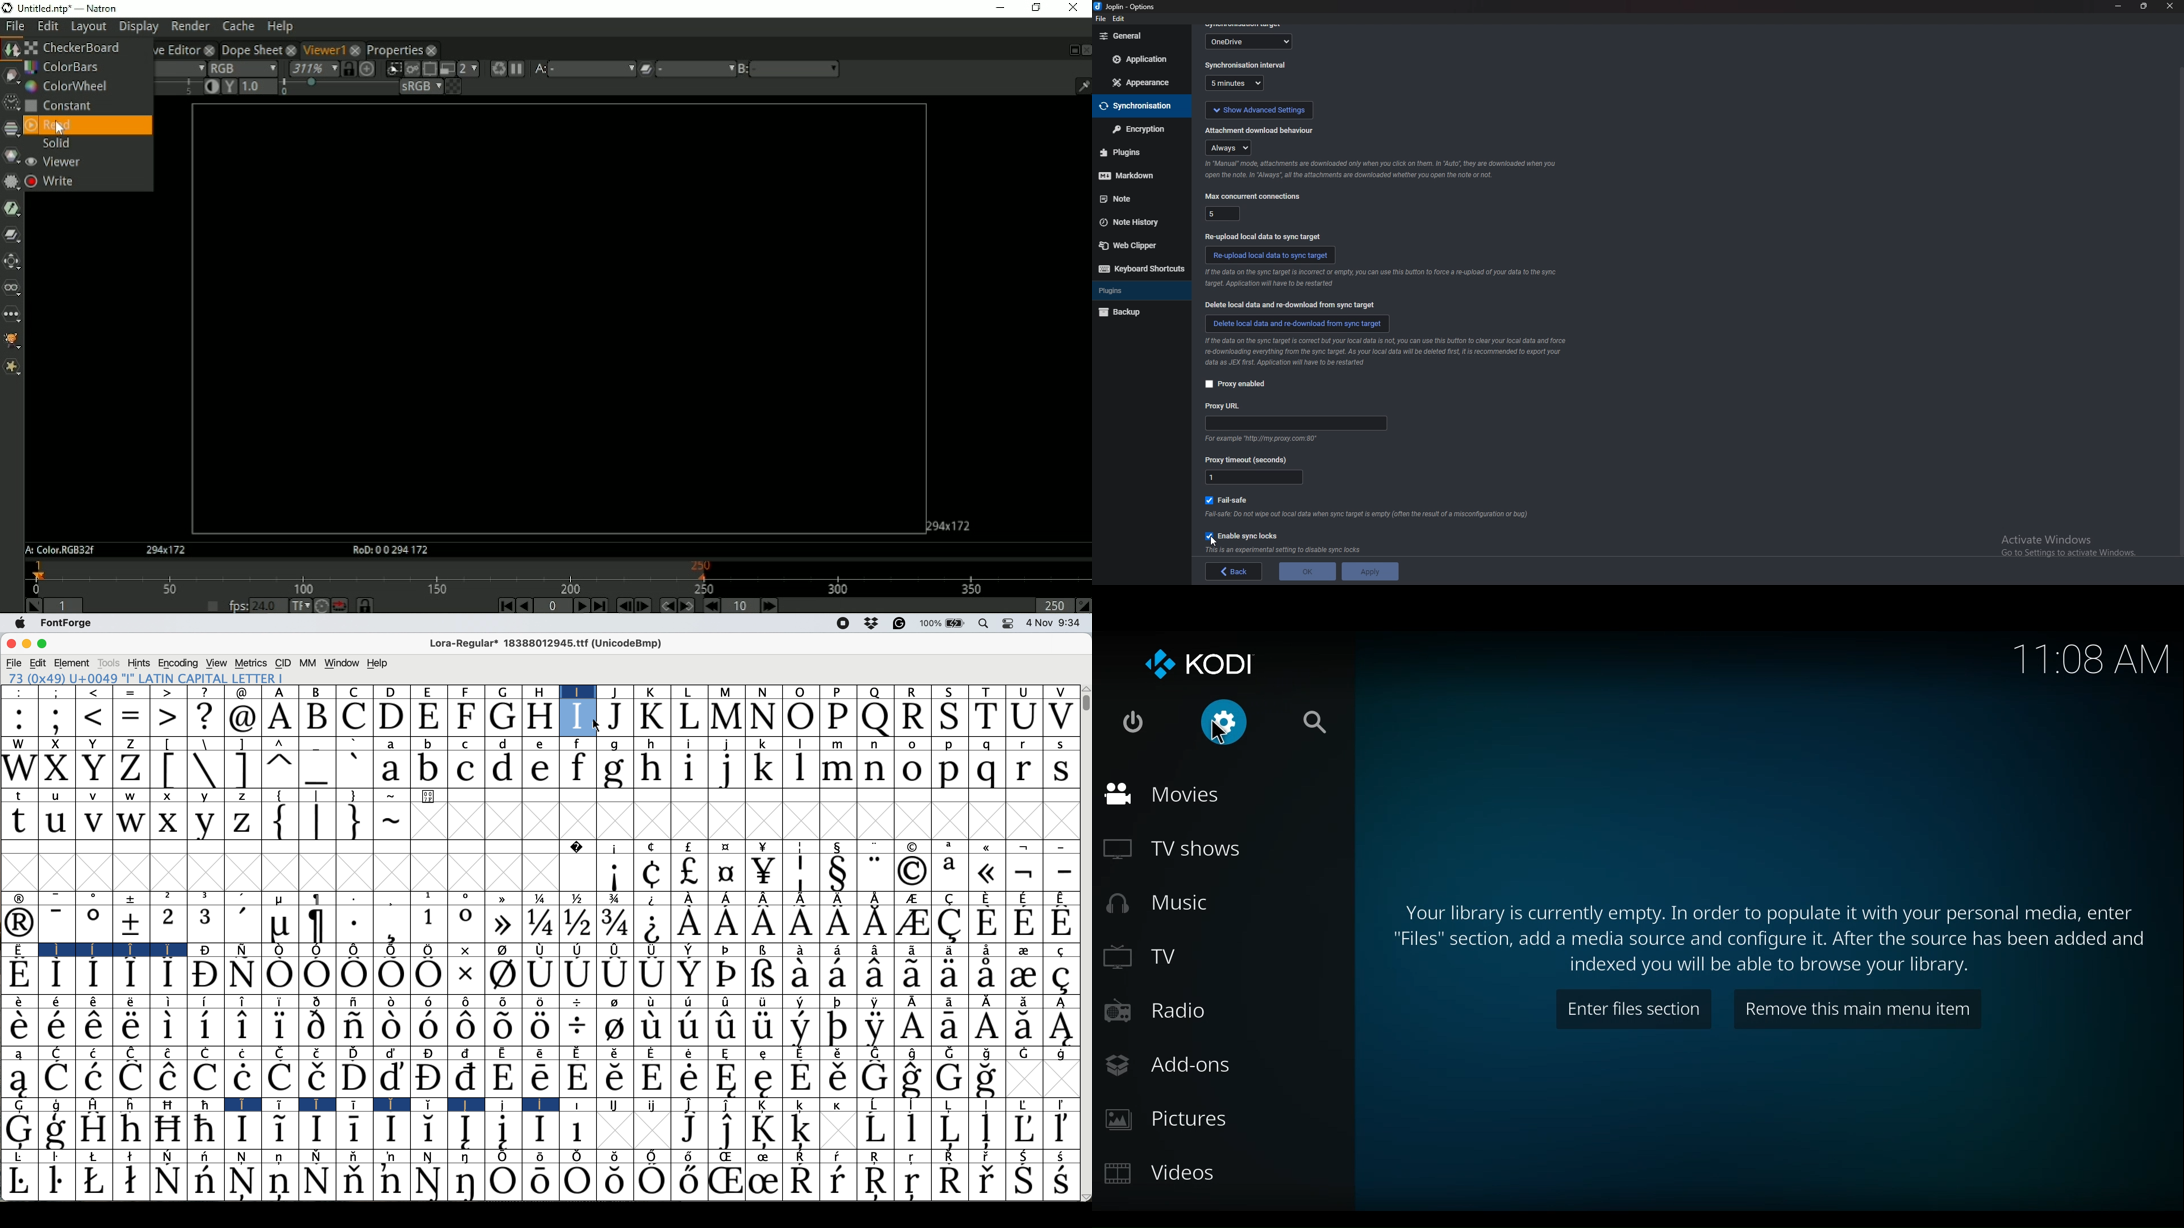  What do you see at coordinates (168, 1003) in the screenshot?
I see `Symbol` at bounding box center [168, 1003].